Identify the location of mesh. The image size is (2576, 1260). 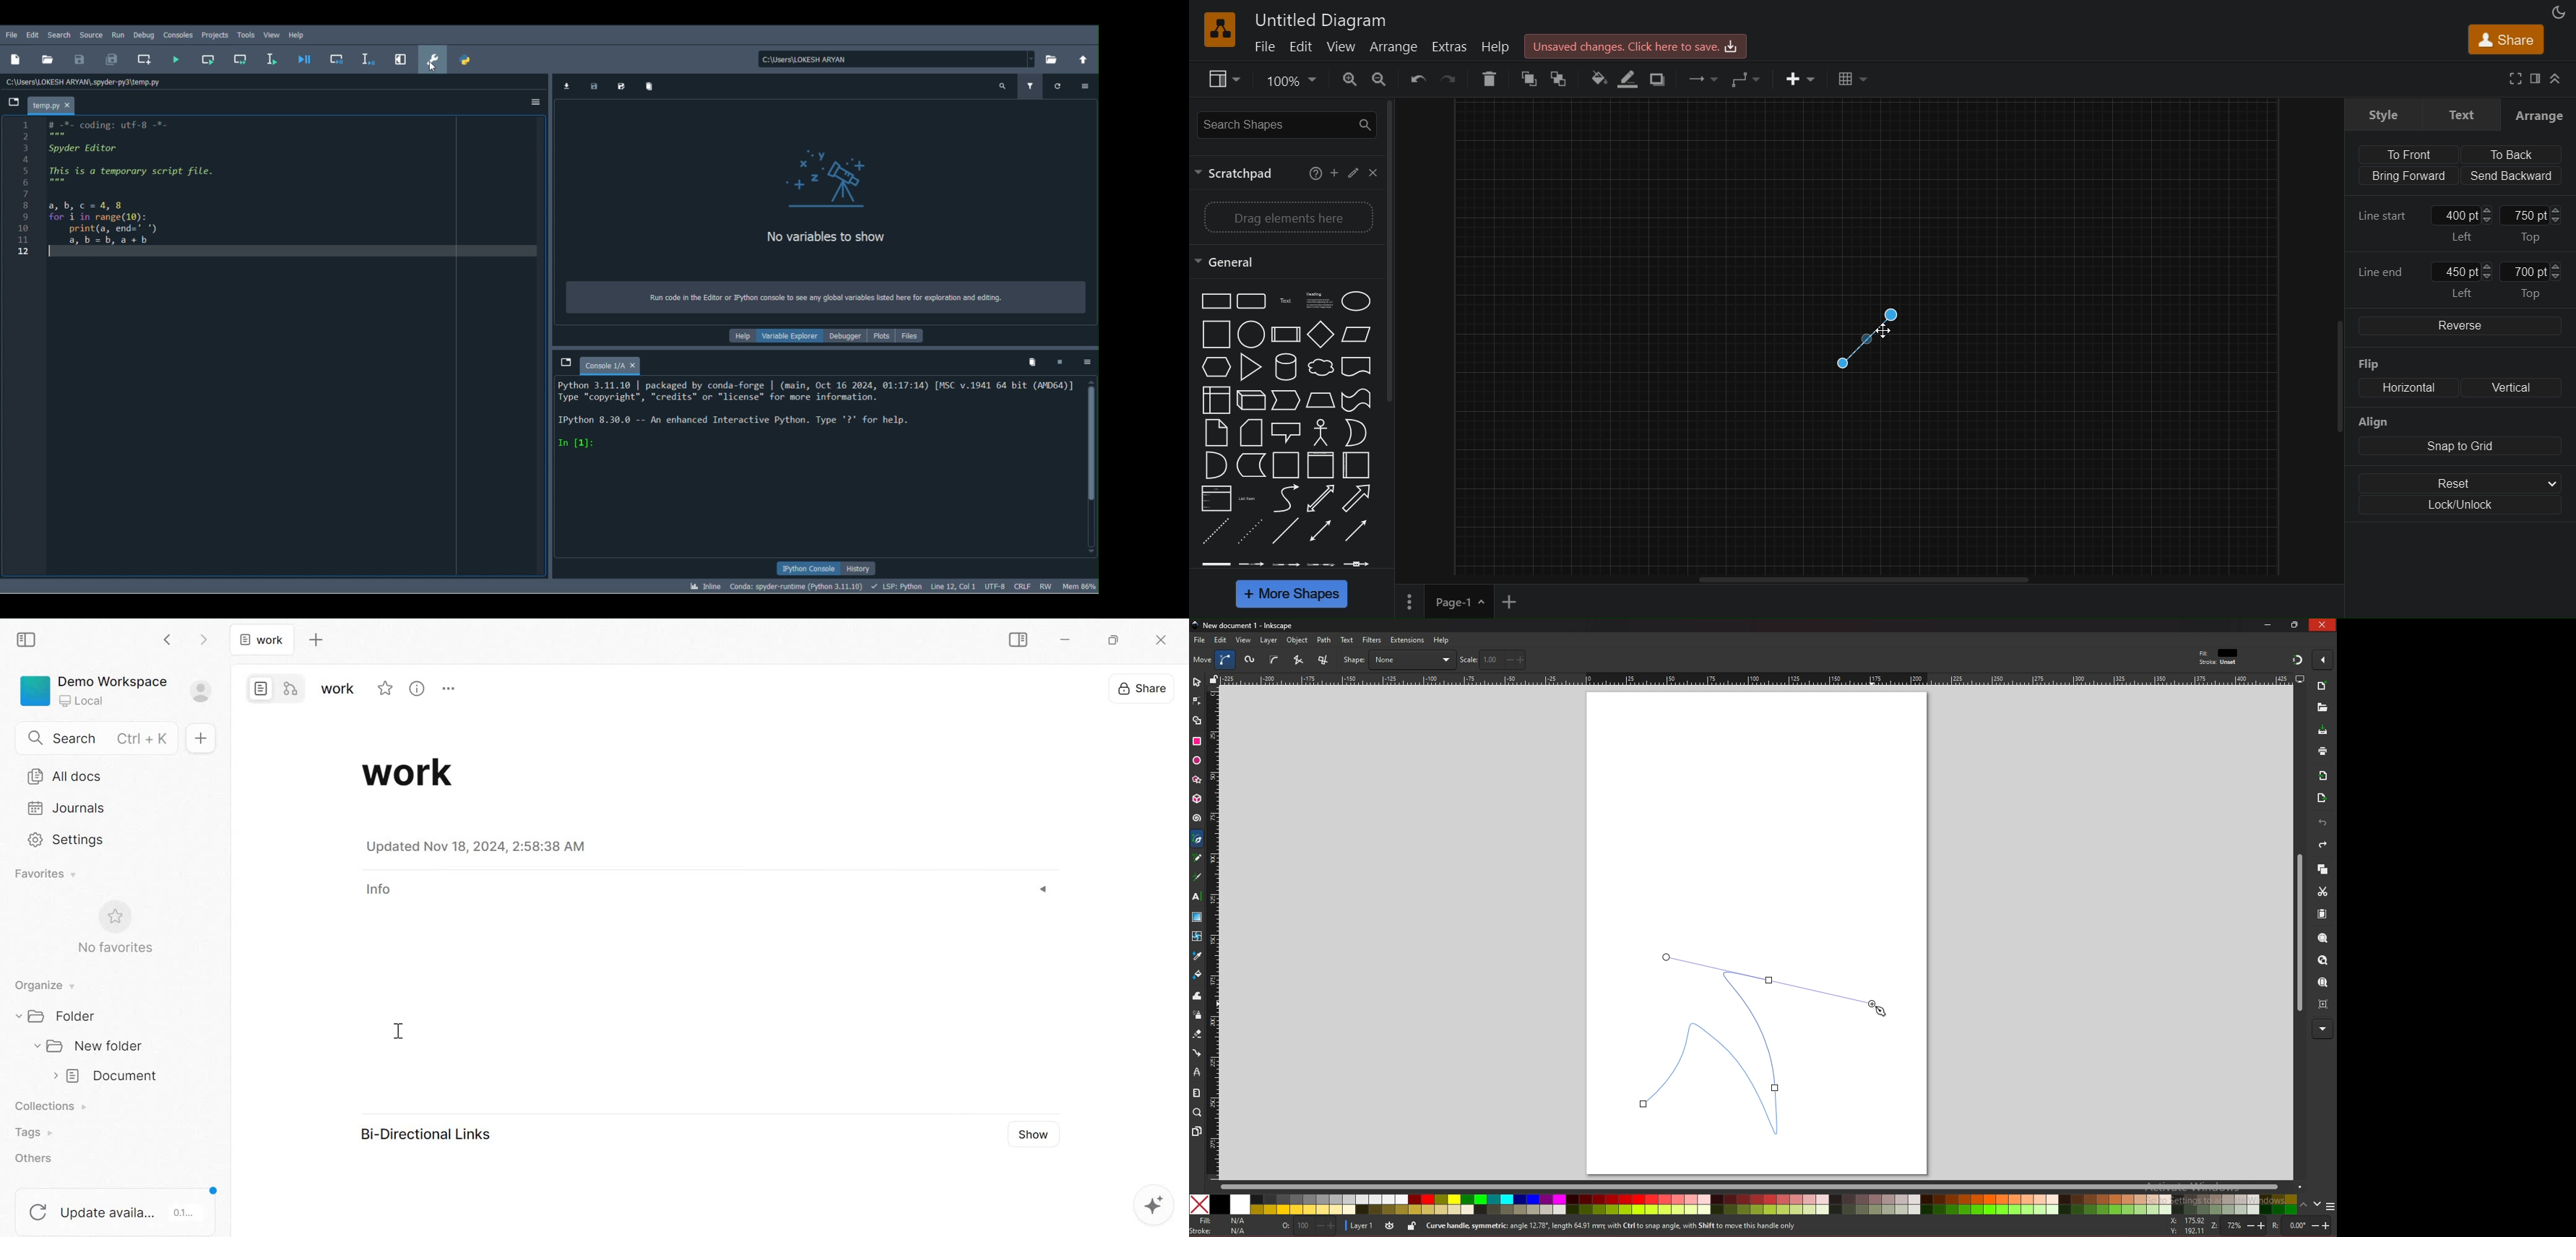
(1196, 936).